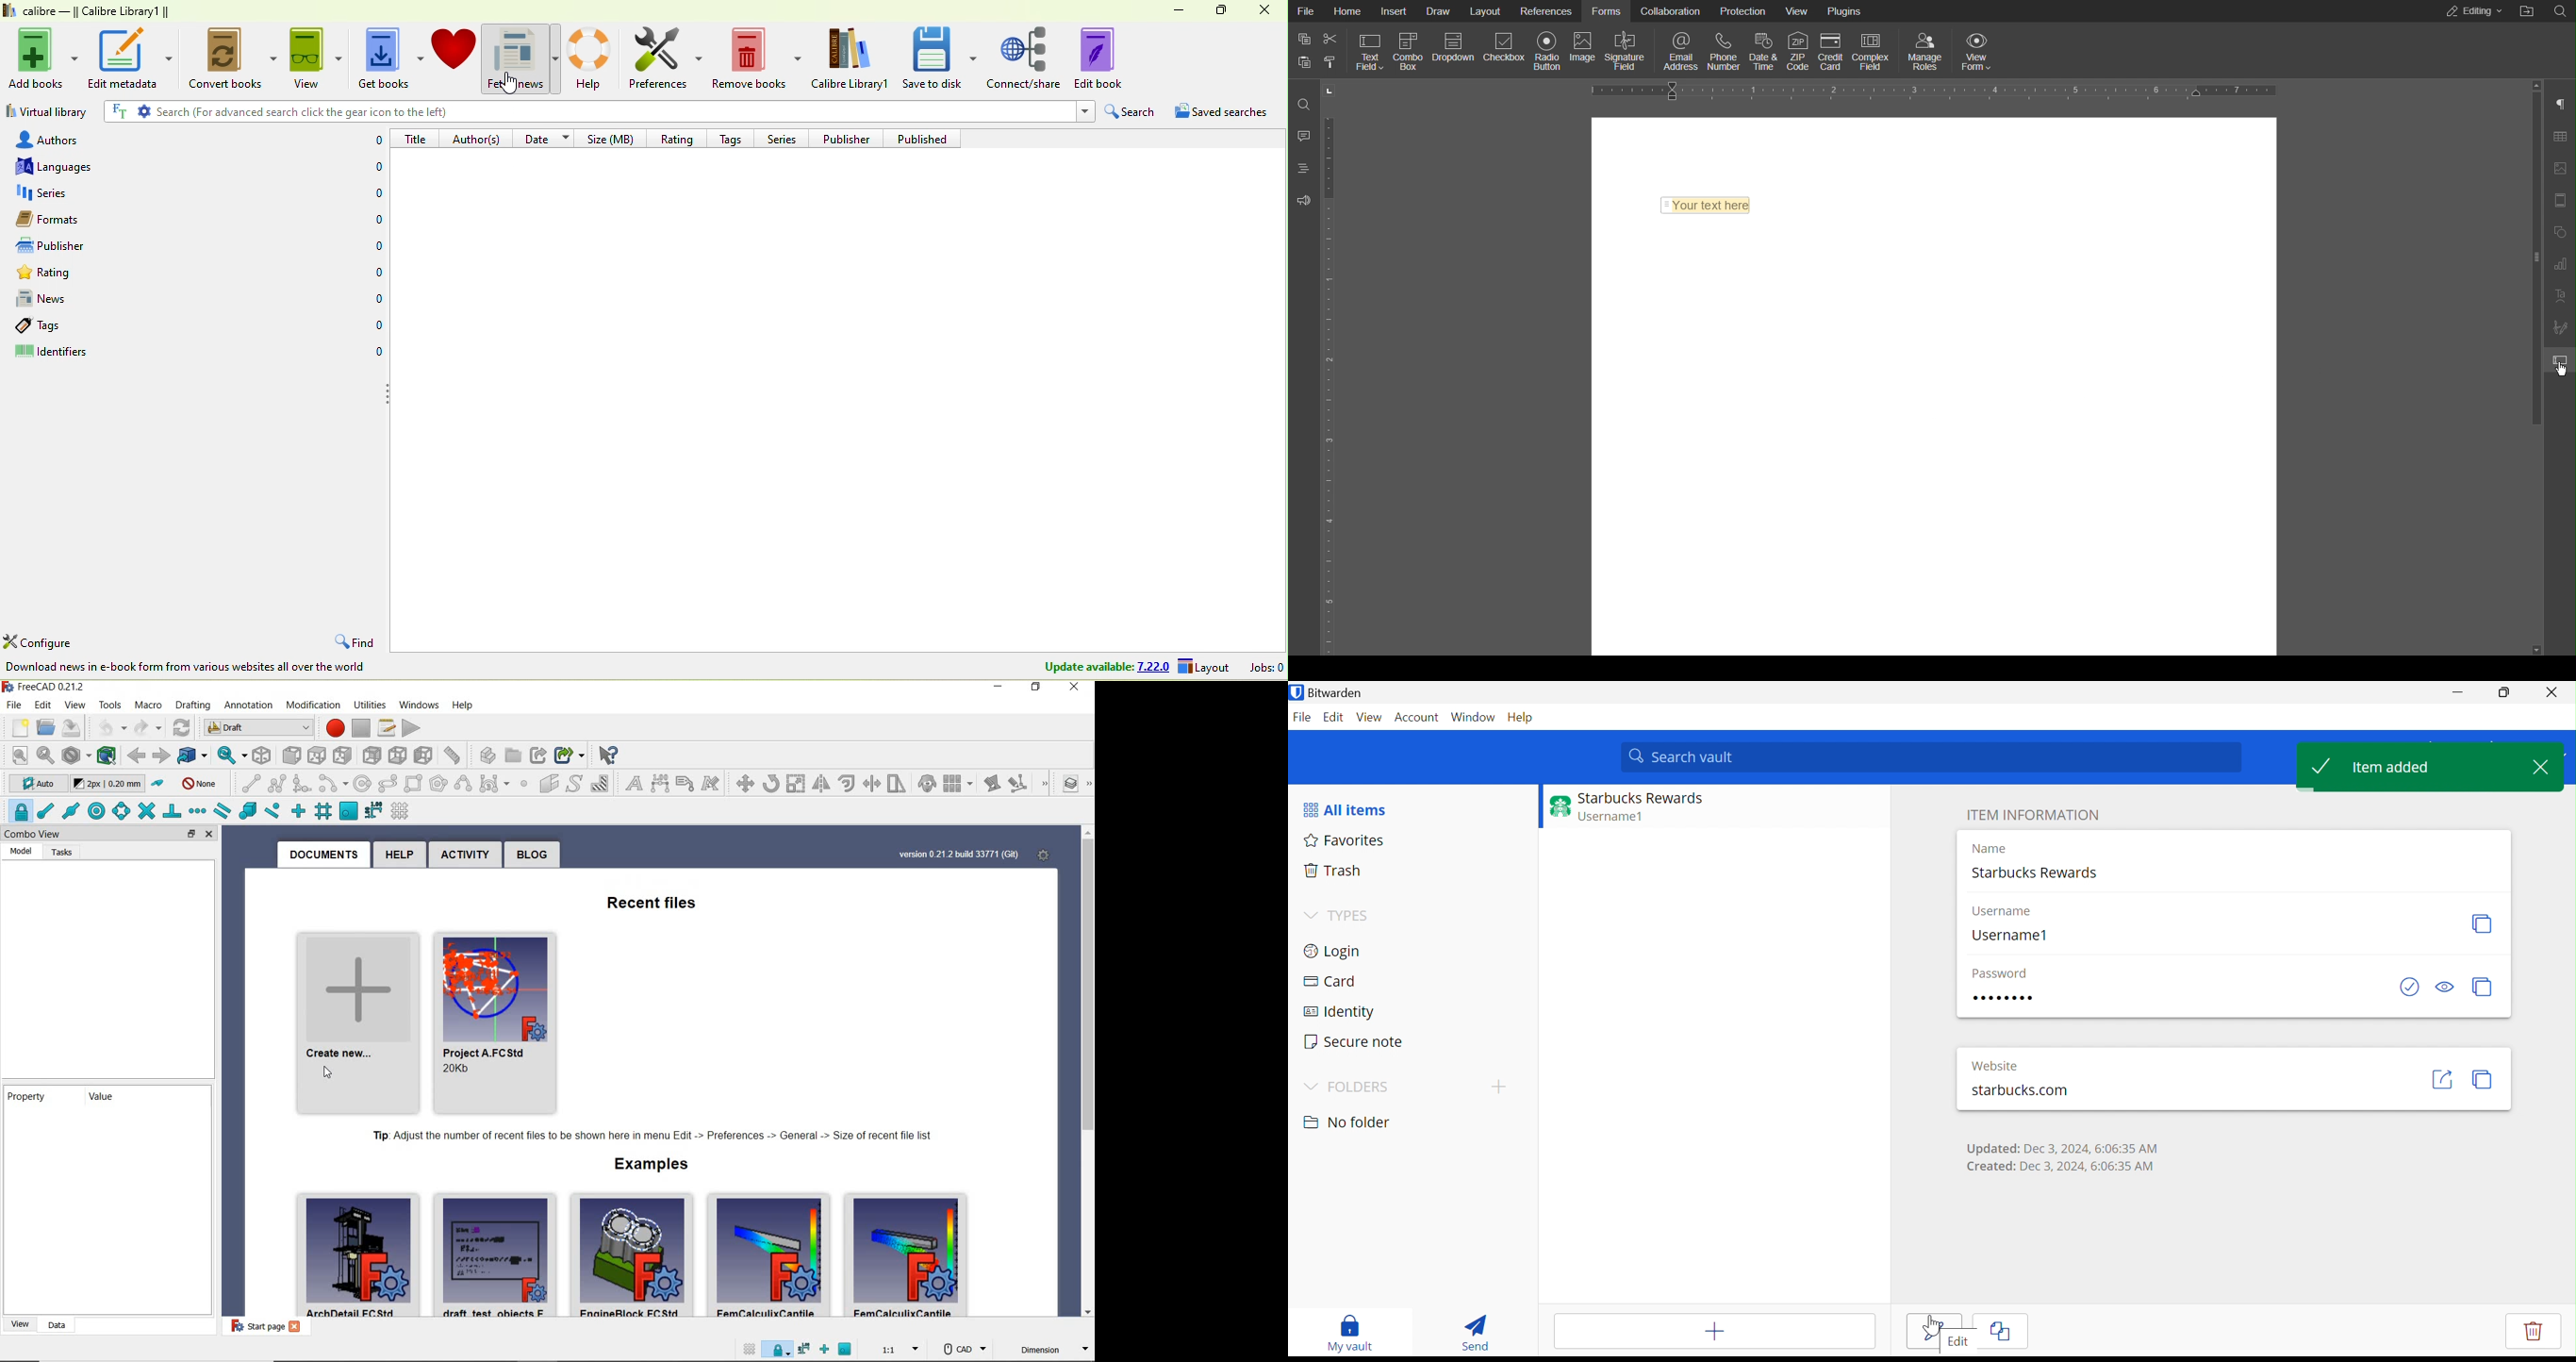  I want to click on Username, so click(2005, 912).